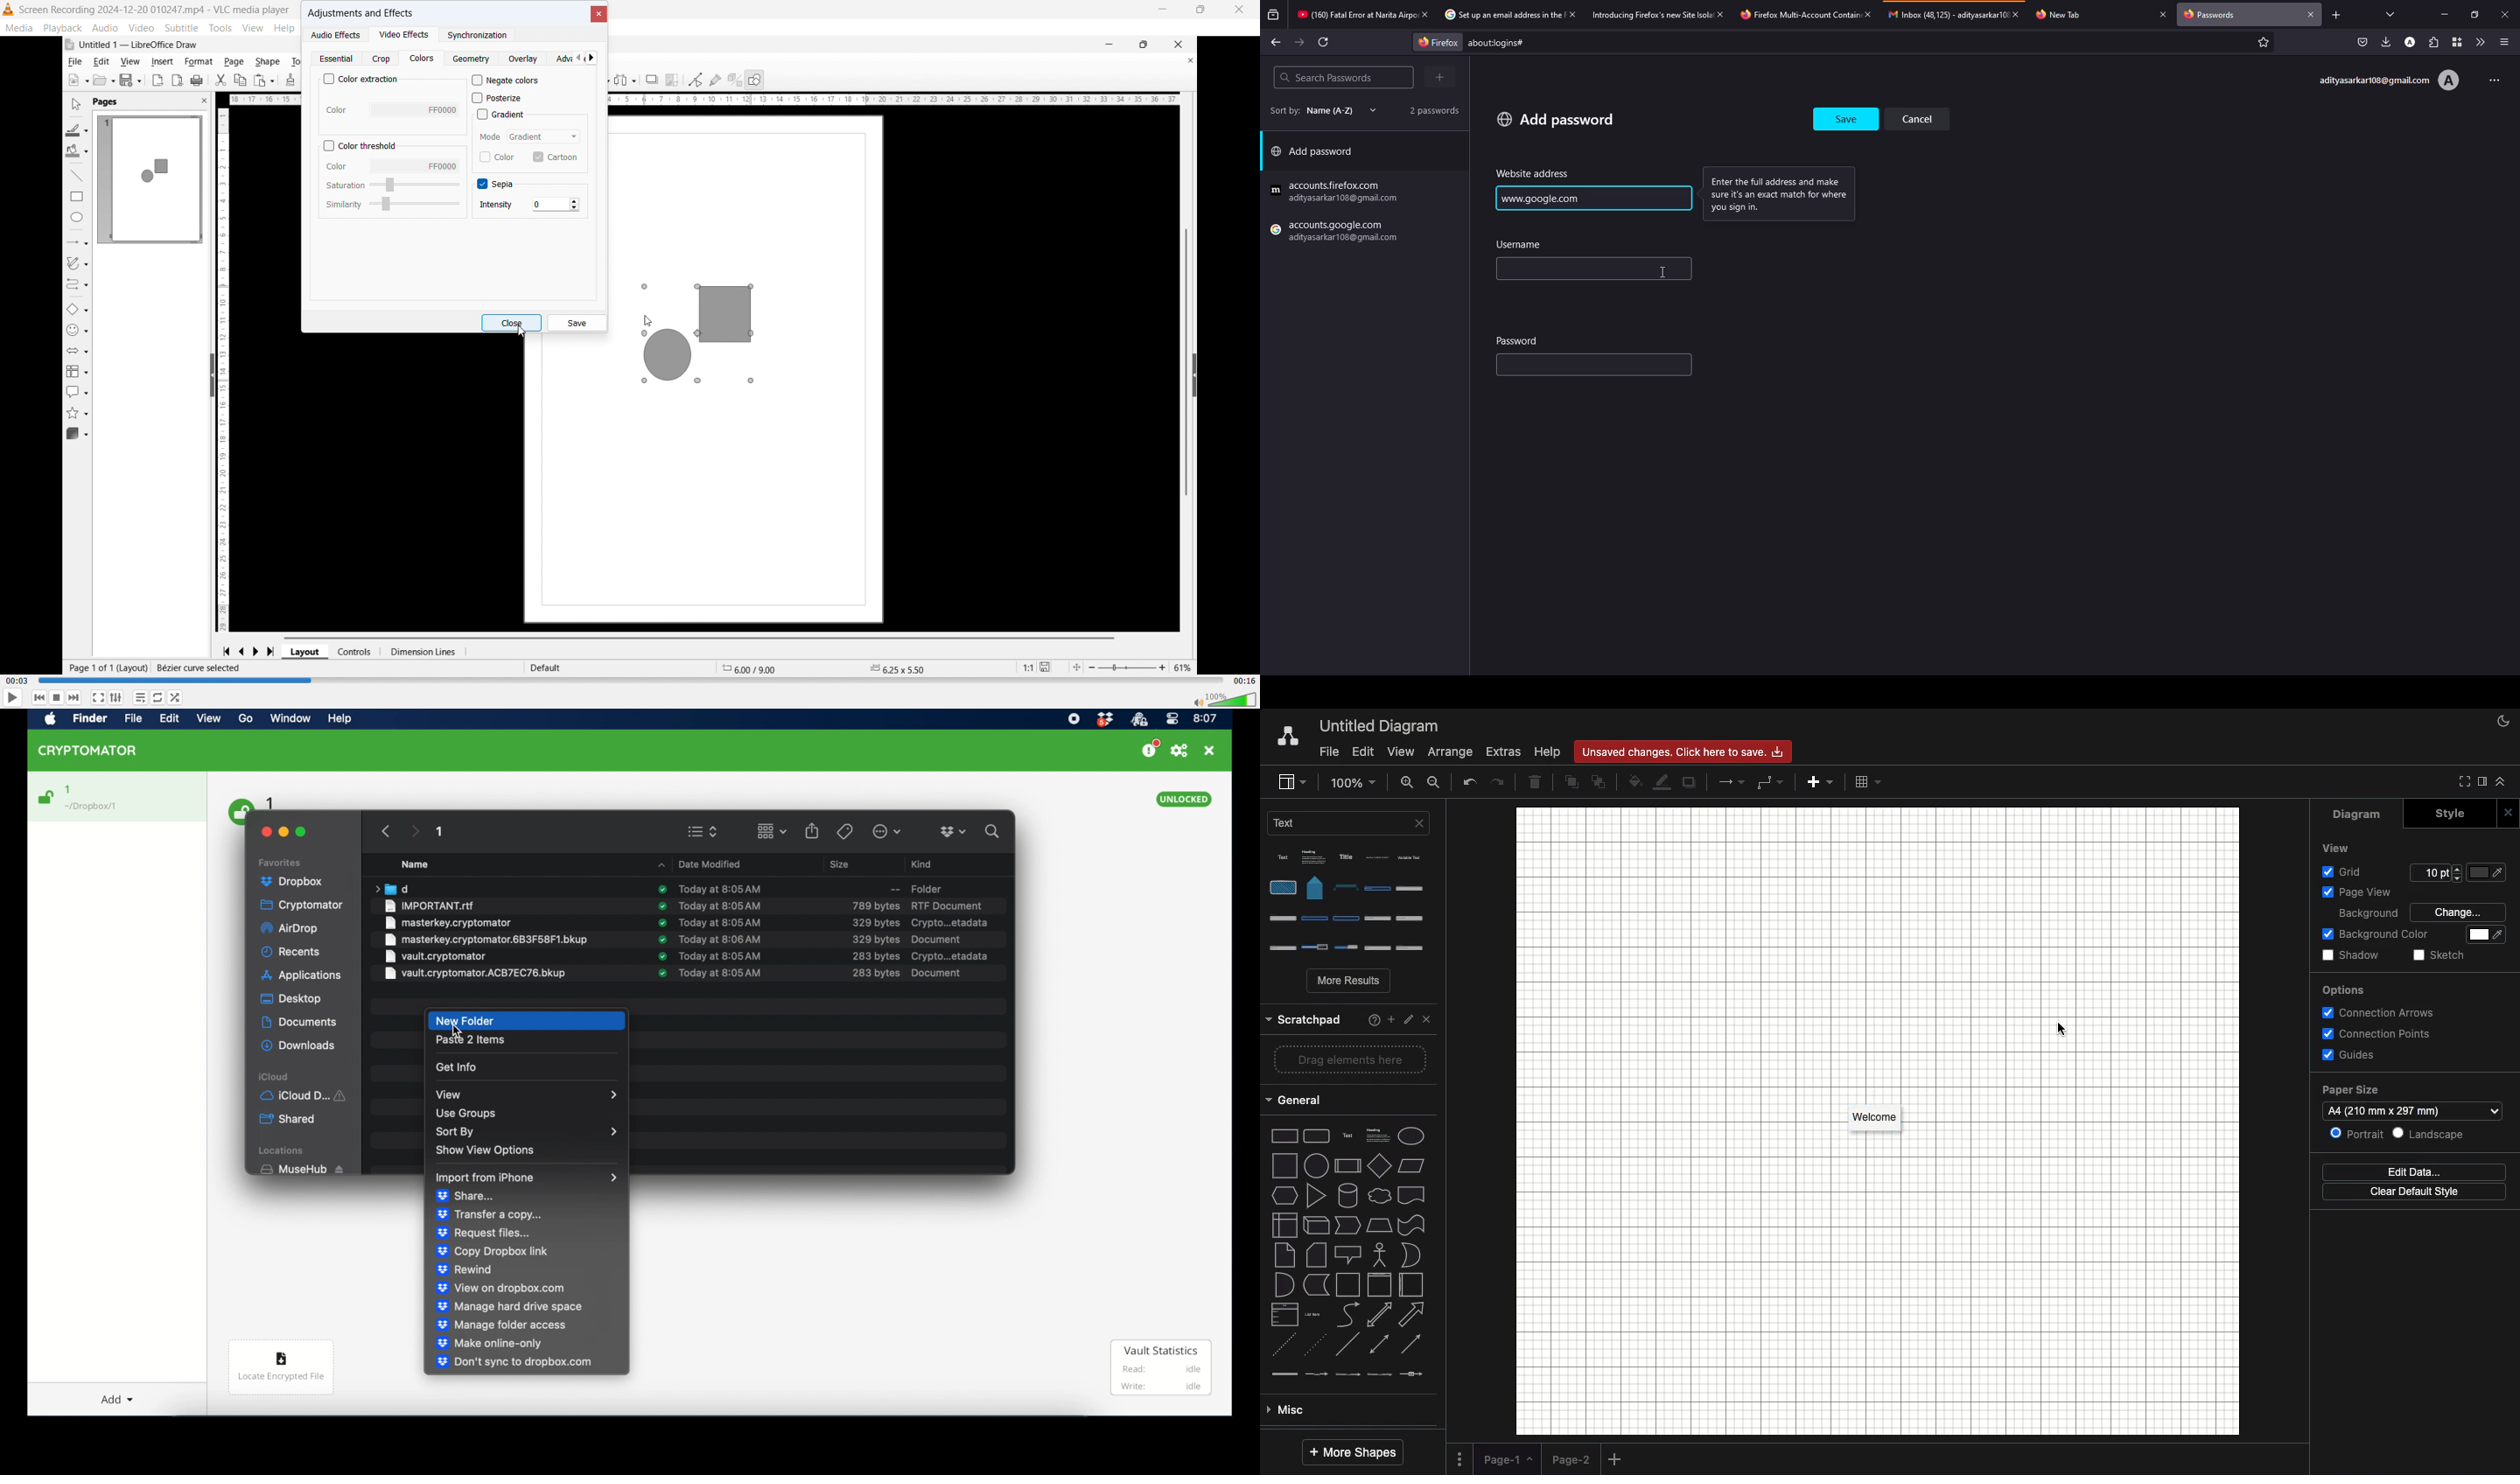  Describe the element at coordinates (475, 35) in the screenshot. I see `synchronisation ` at that location.